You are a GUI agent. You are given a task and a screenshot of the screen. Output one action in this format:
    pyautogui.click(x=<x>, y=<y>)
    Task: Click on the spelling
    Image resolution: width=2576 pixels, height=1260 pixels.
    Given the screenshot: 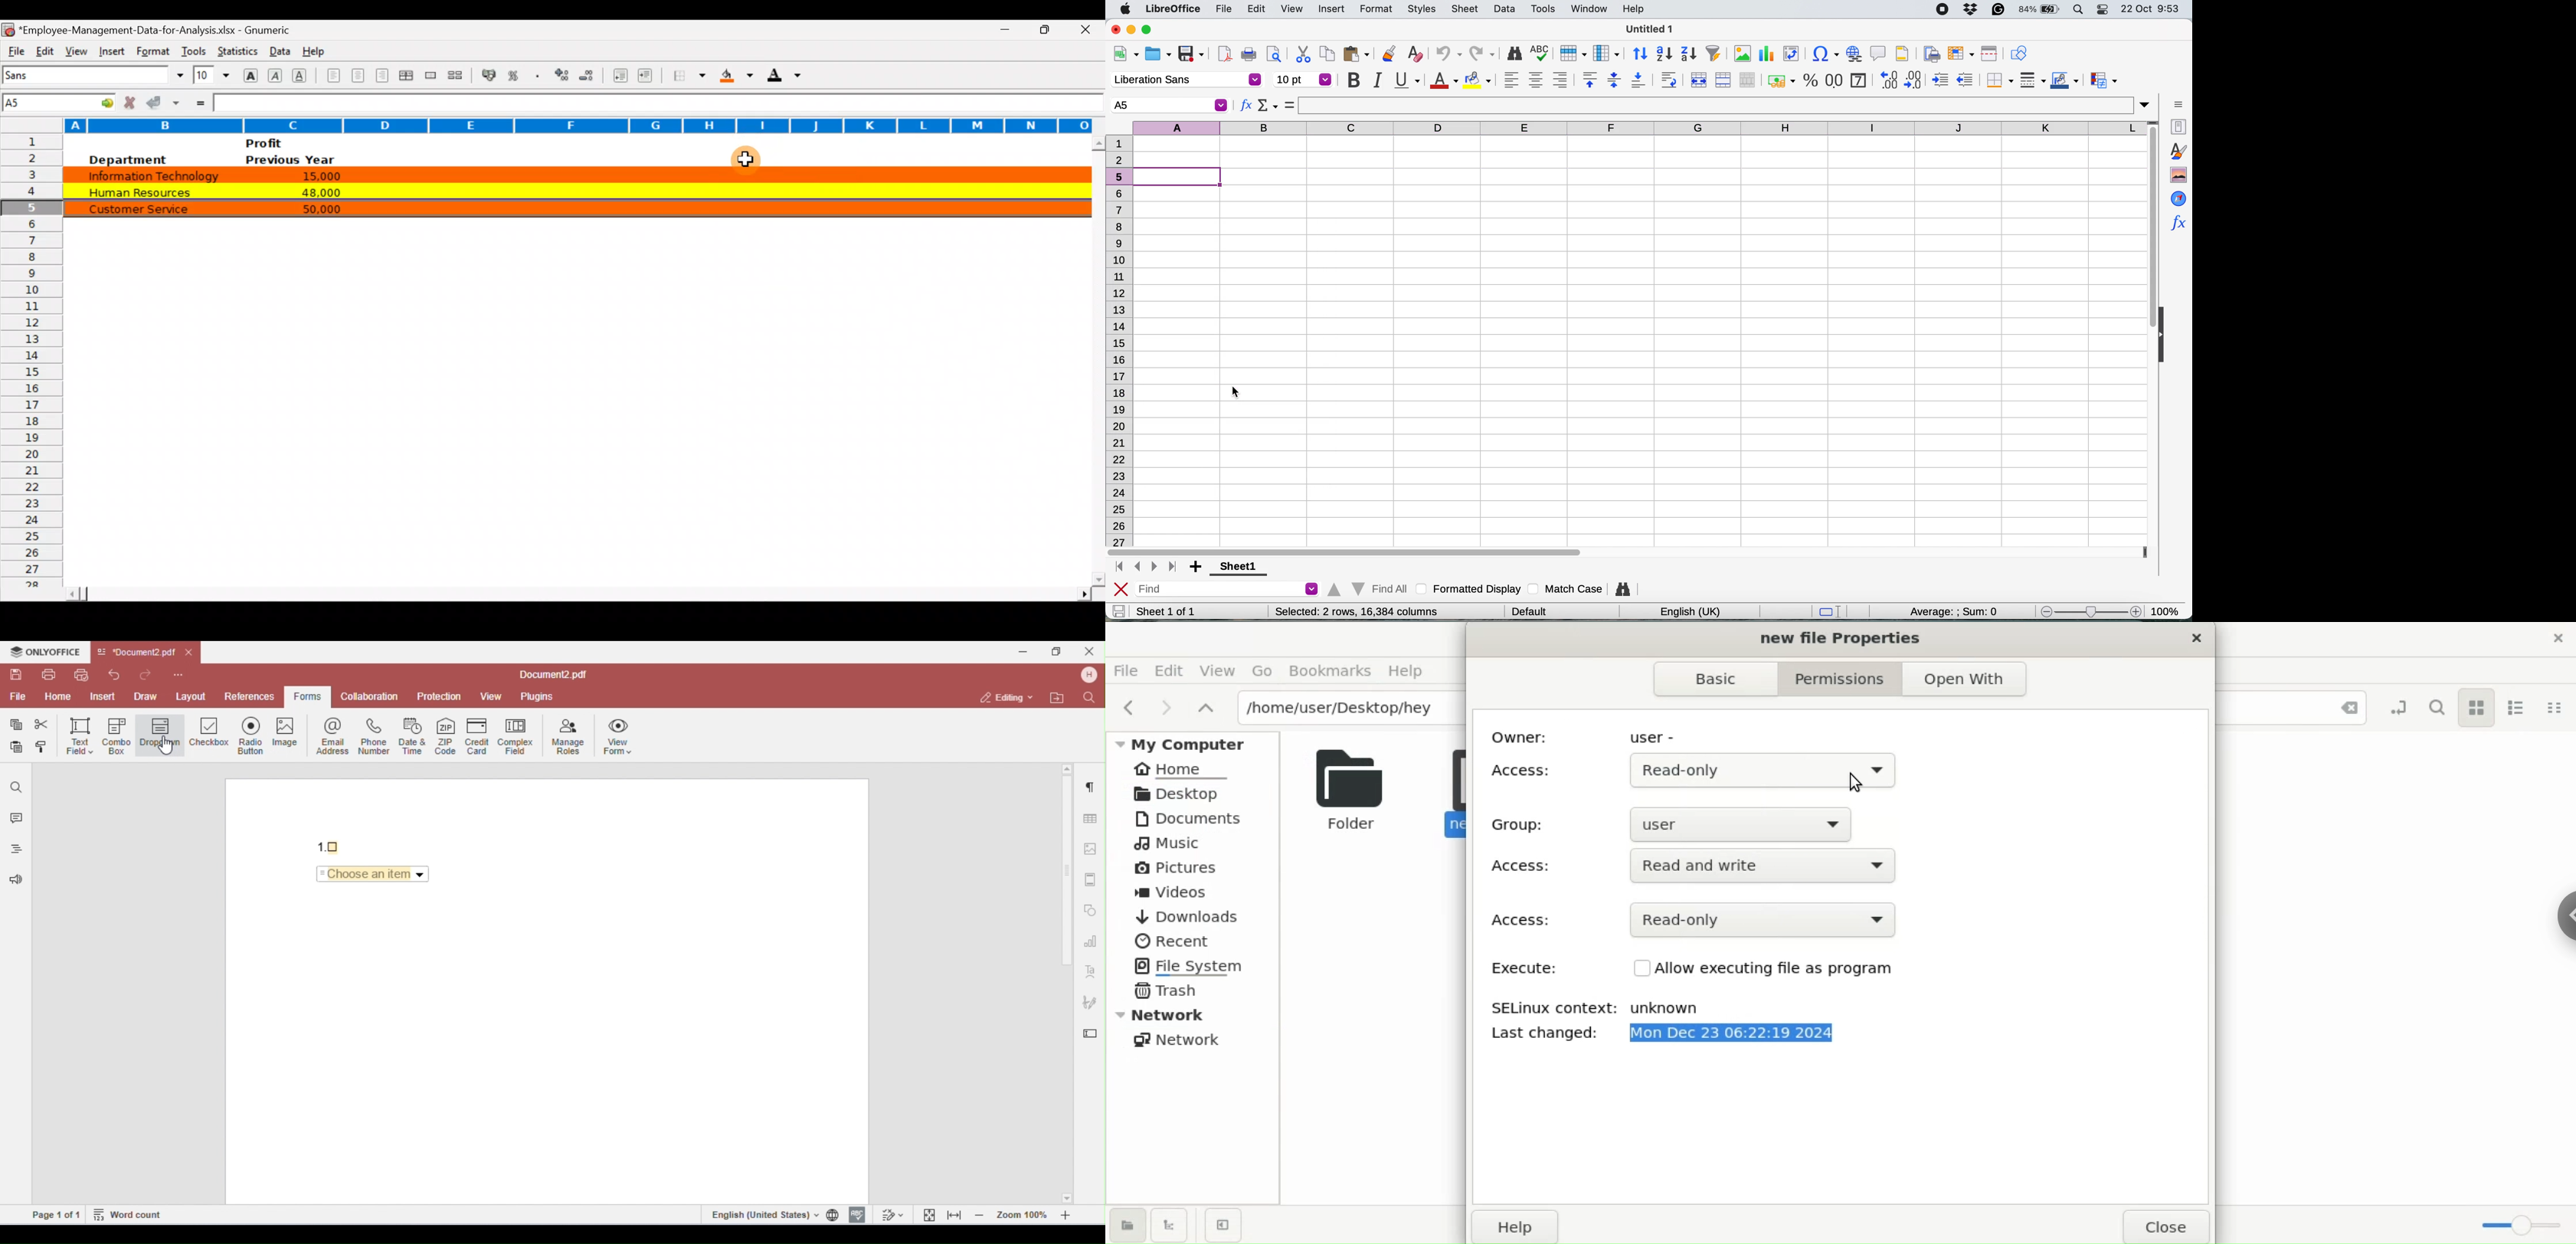 What is the action you would take?
    pyautogui.click(x=1541, y=54)
    